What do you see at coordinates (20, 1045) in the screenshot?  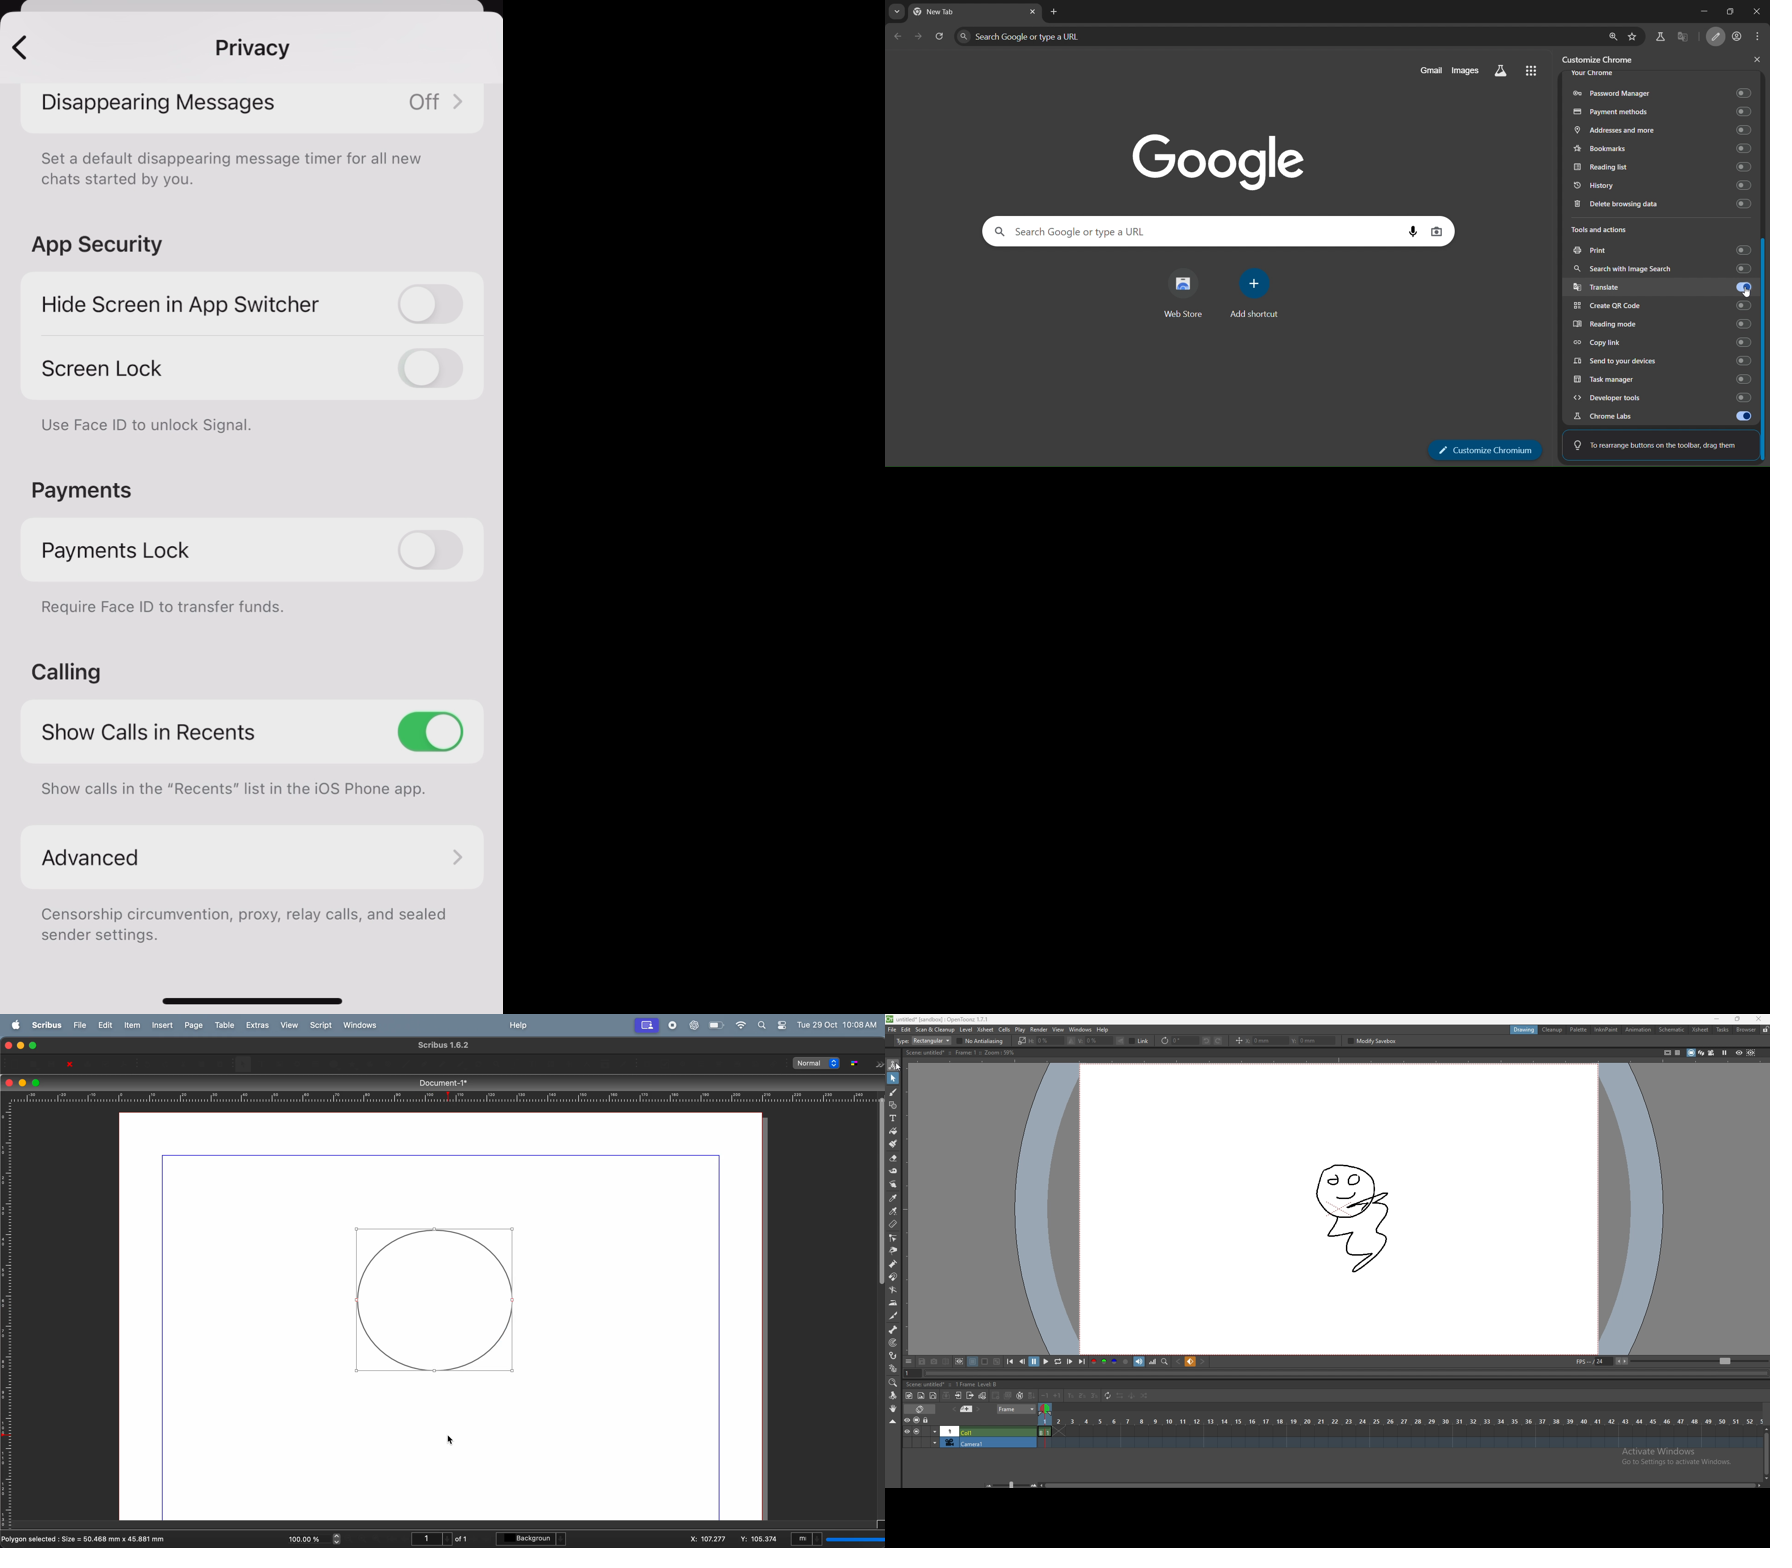 I see `minimize` at bounding box center [20, 1045].